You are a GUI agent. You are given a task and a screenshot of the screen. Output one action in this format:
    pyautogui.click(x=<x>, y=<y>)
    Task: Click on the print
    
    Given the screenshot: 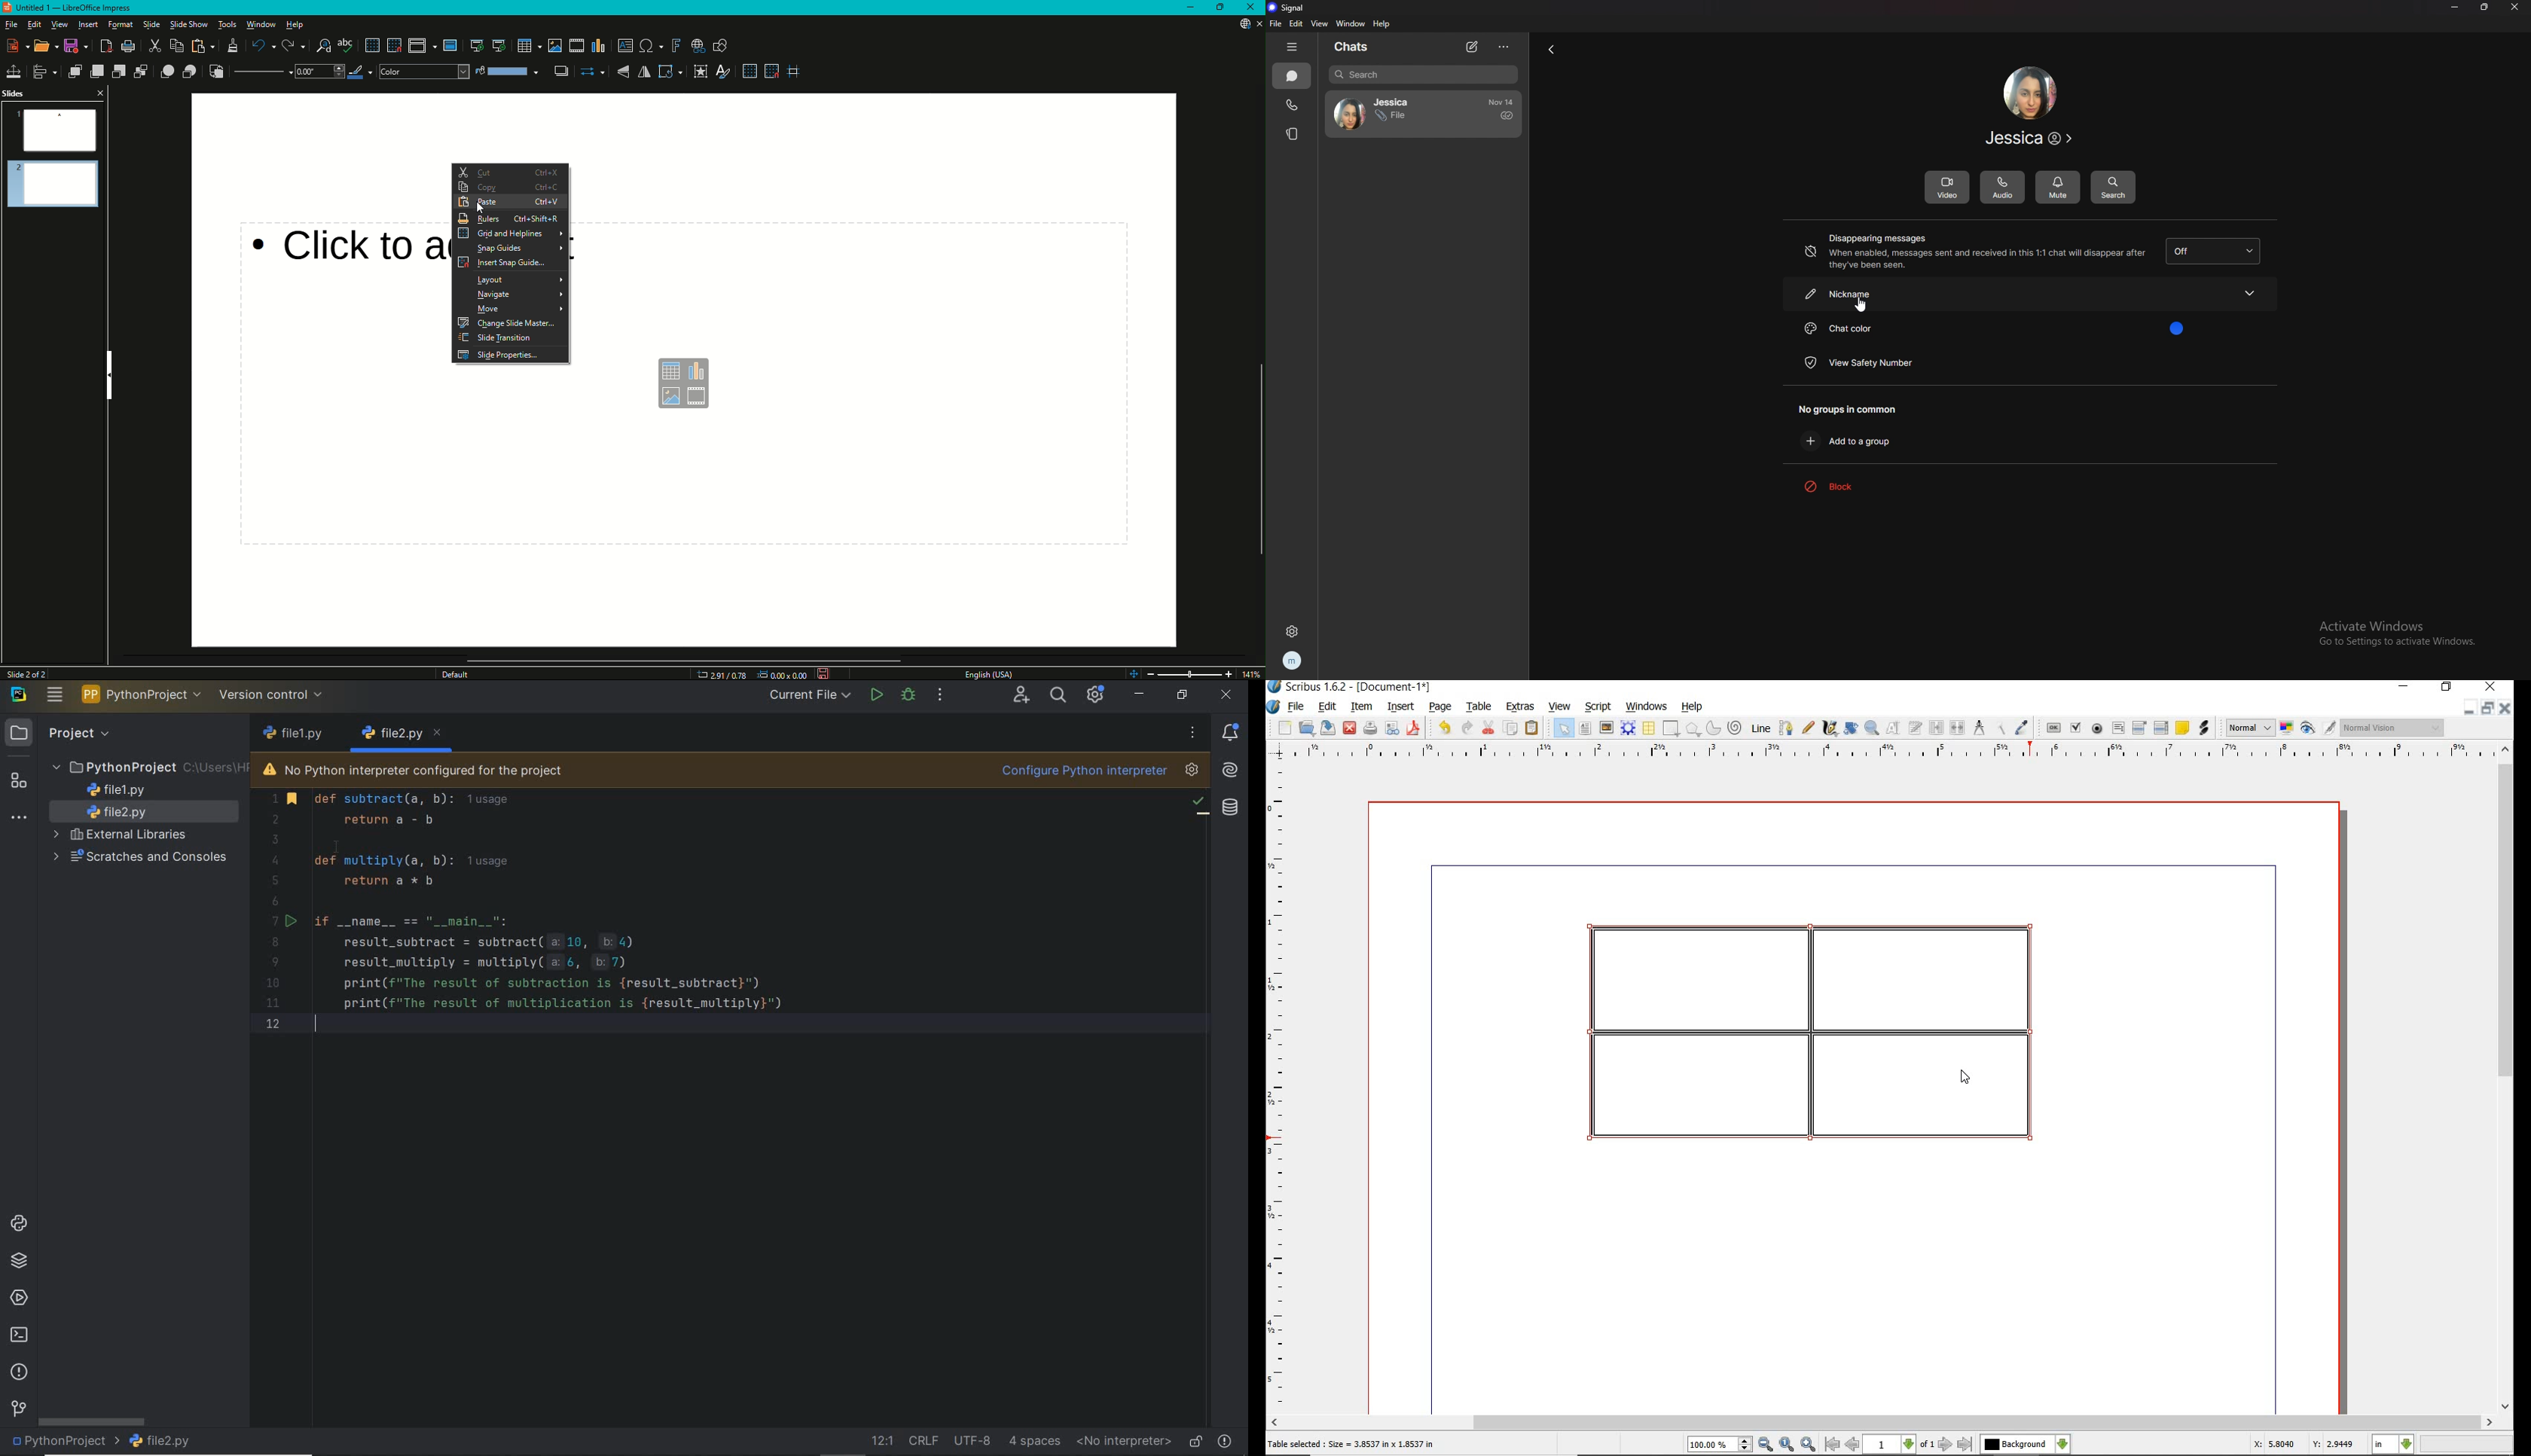 What is the action you would take?
    pyautogui.click(x=1369, y=728)
    